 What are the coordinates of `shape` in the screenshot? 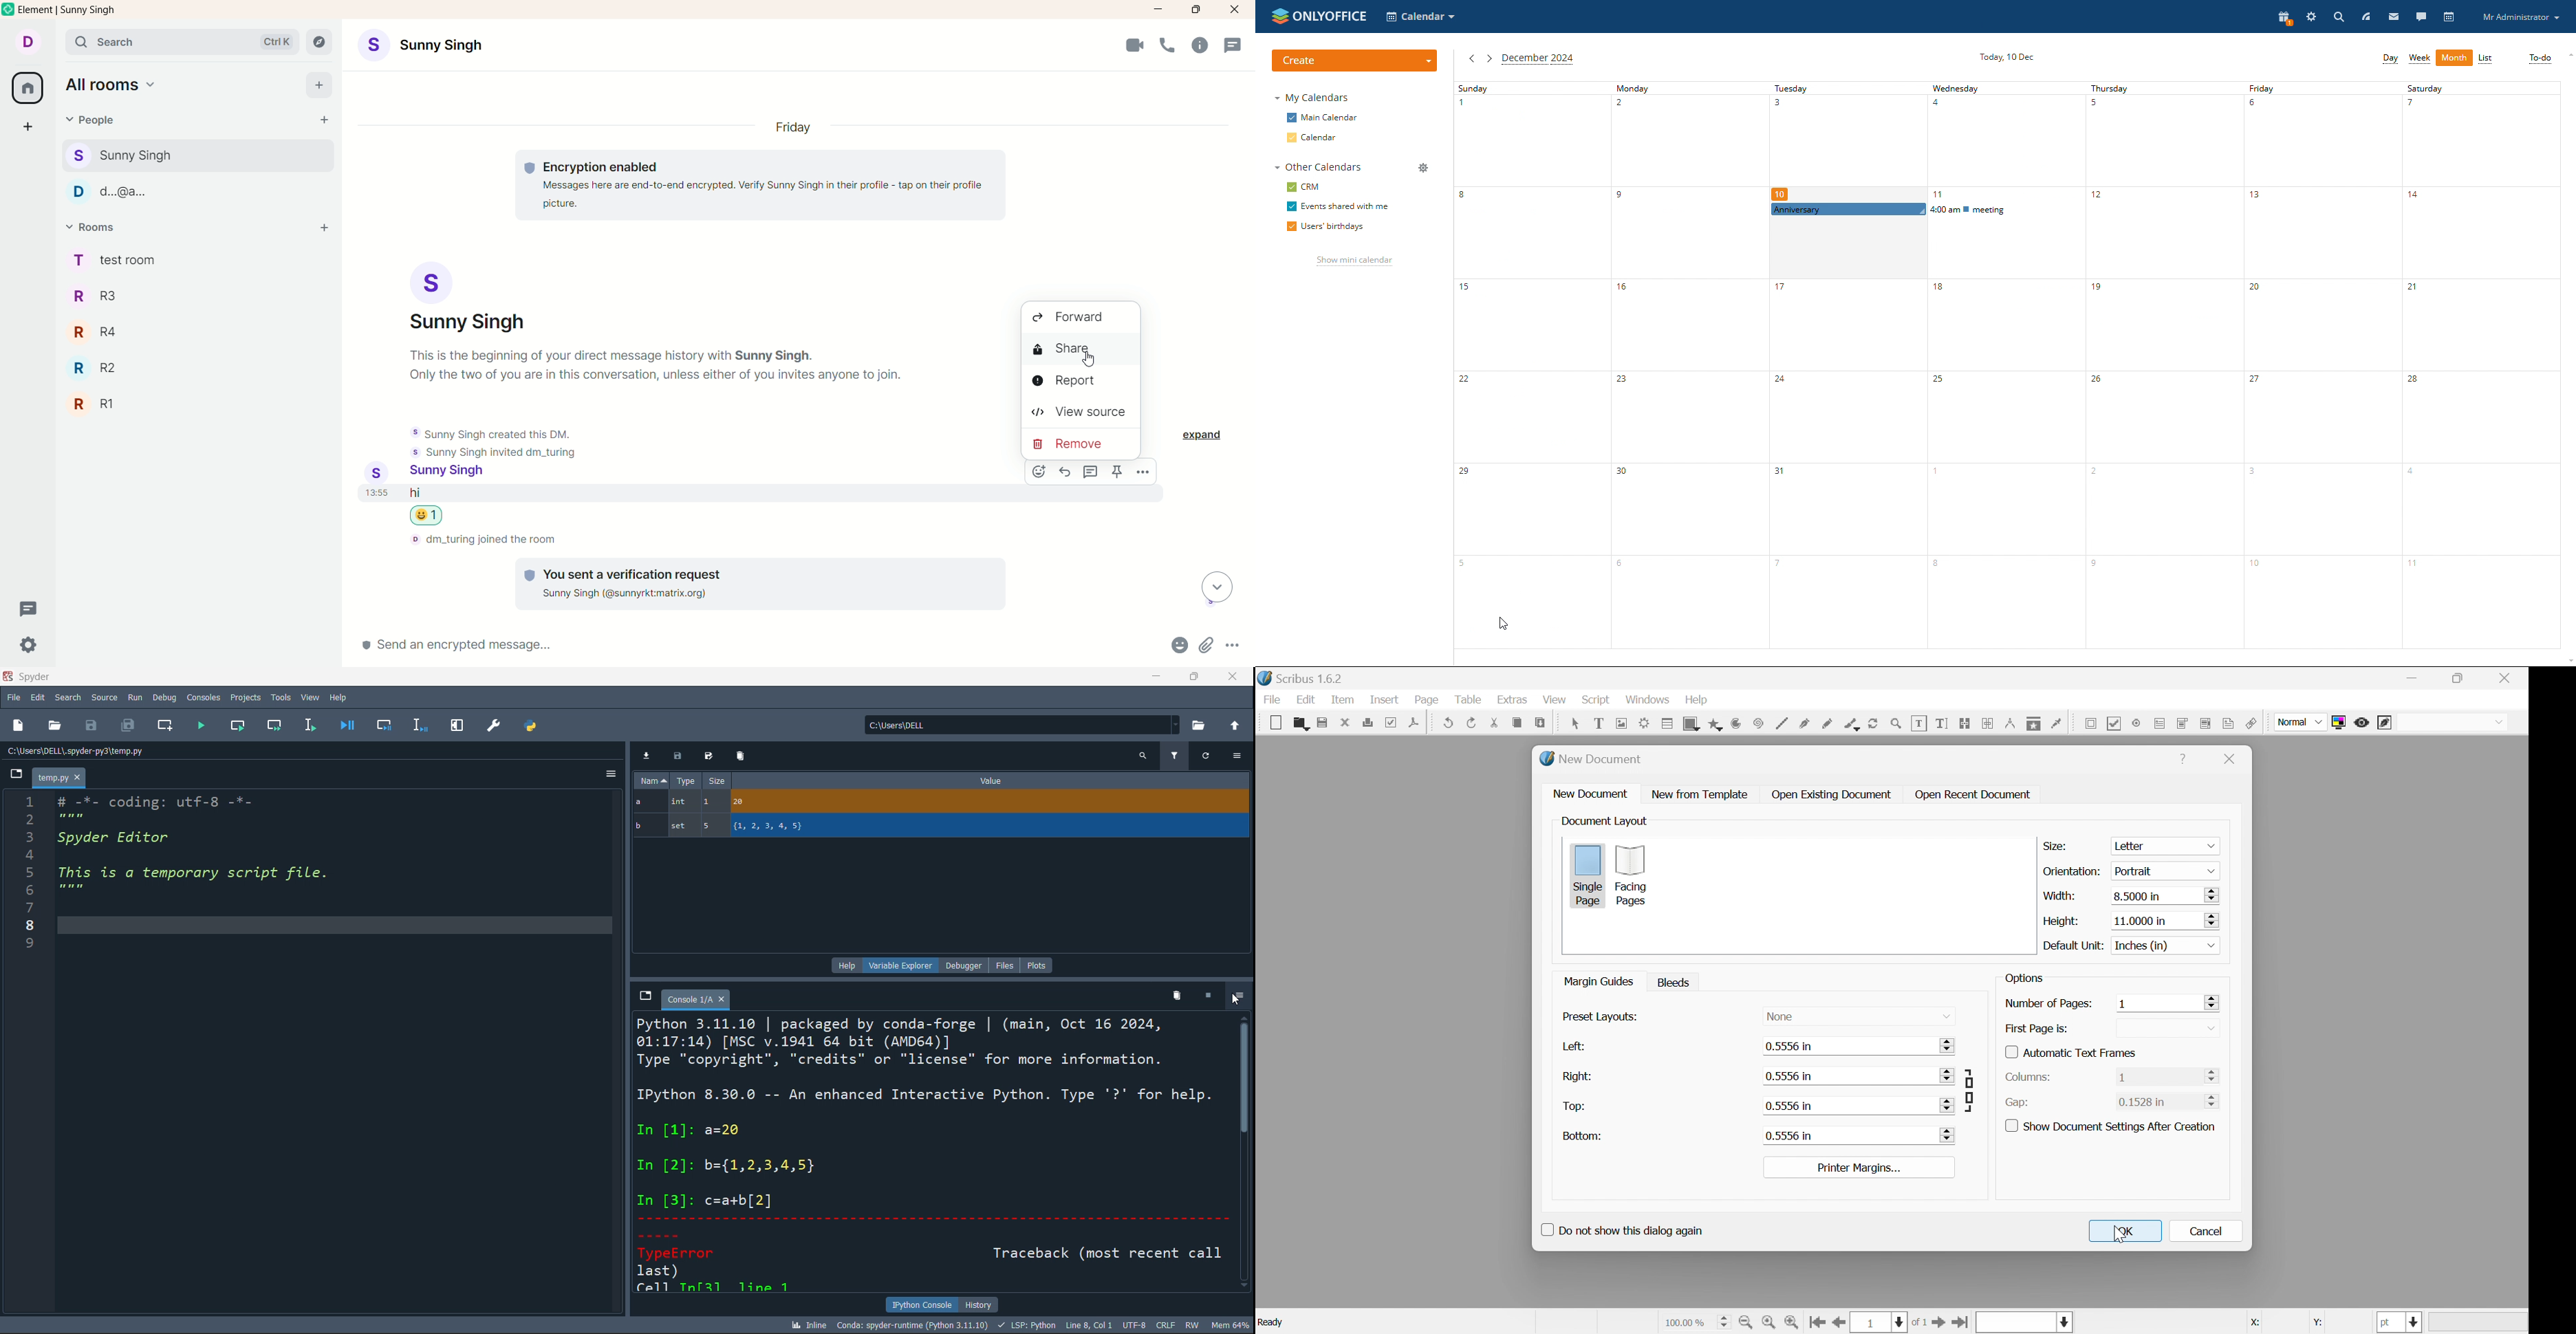 It's located at (1692, 723).